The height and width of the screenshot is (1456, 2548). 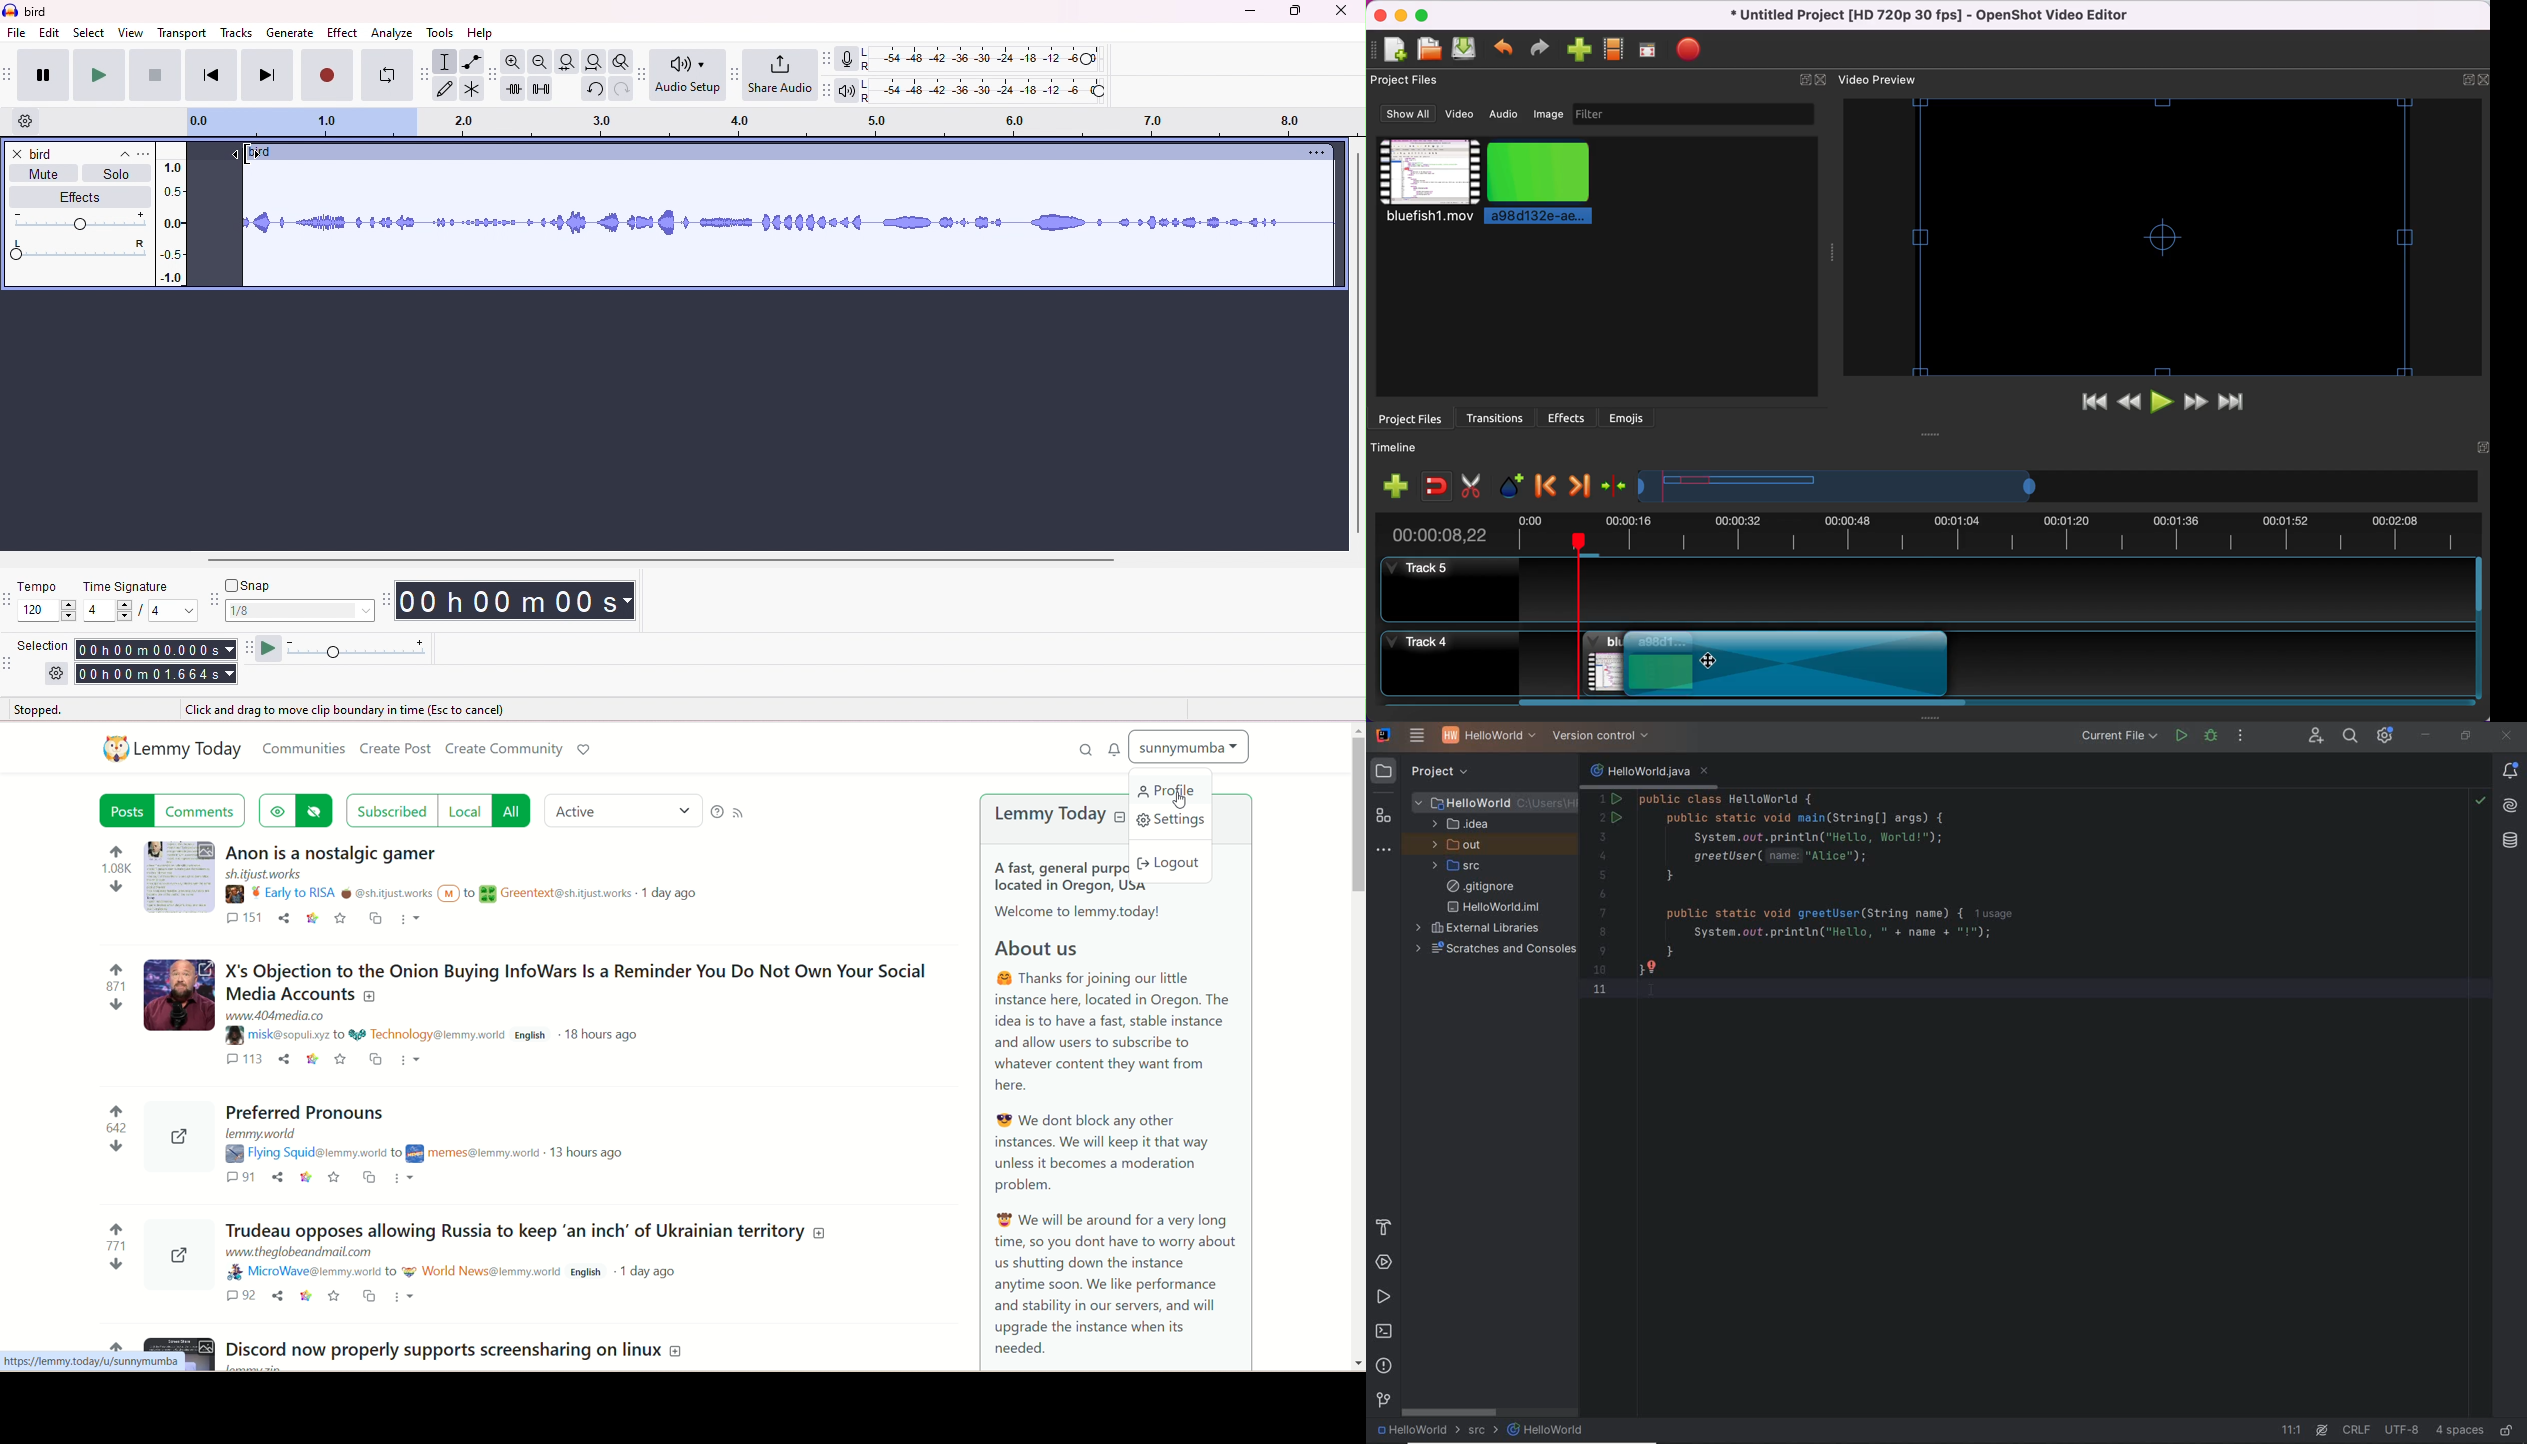 What do you see at coordinates (1172, 795) in the screenshot?
I see `profile` at bounding box center [1172, 795].